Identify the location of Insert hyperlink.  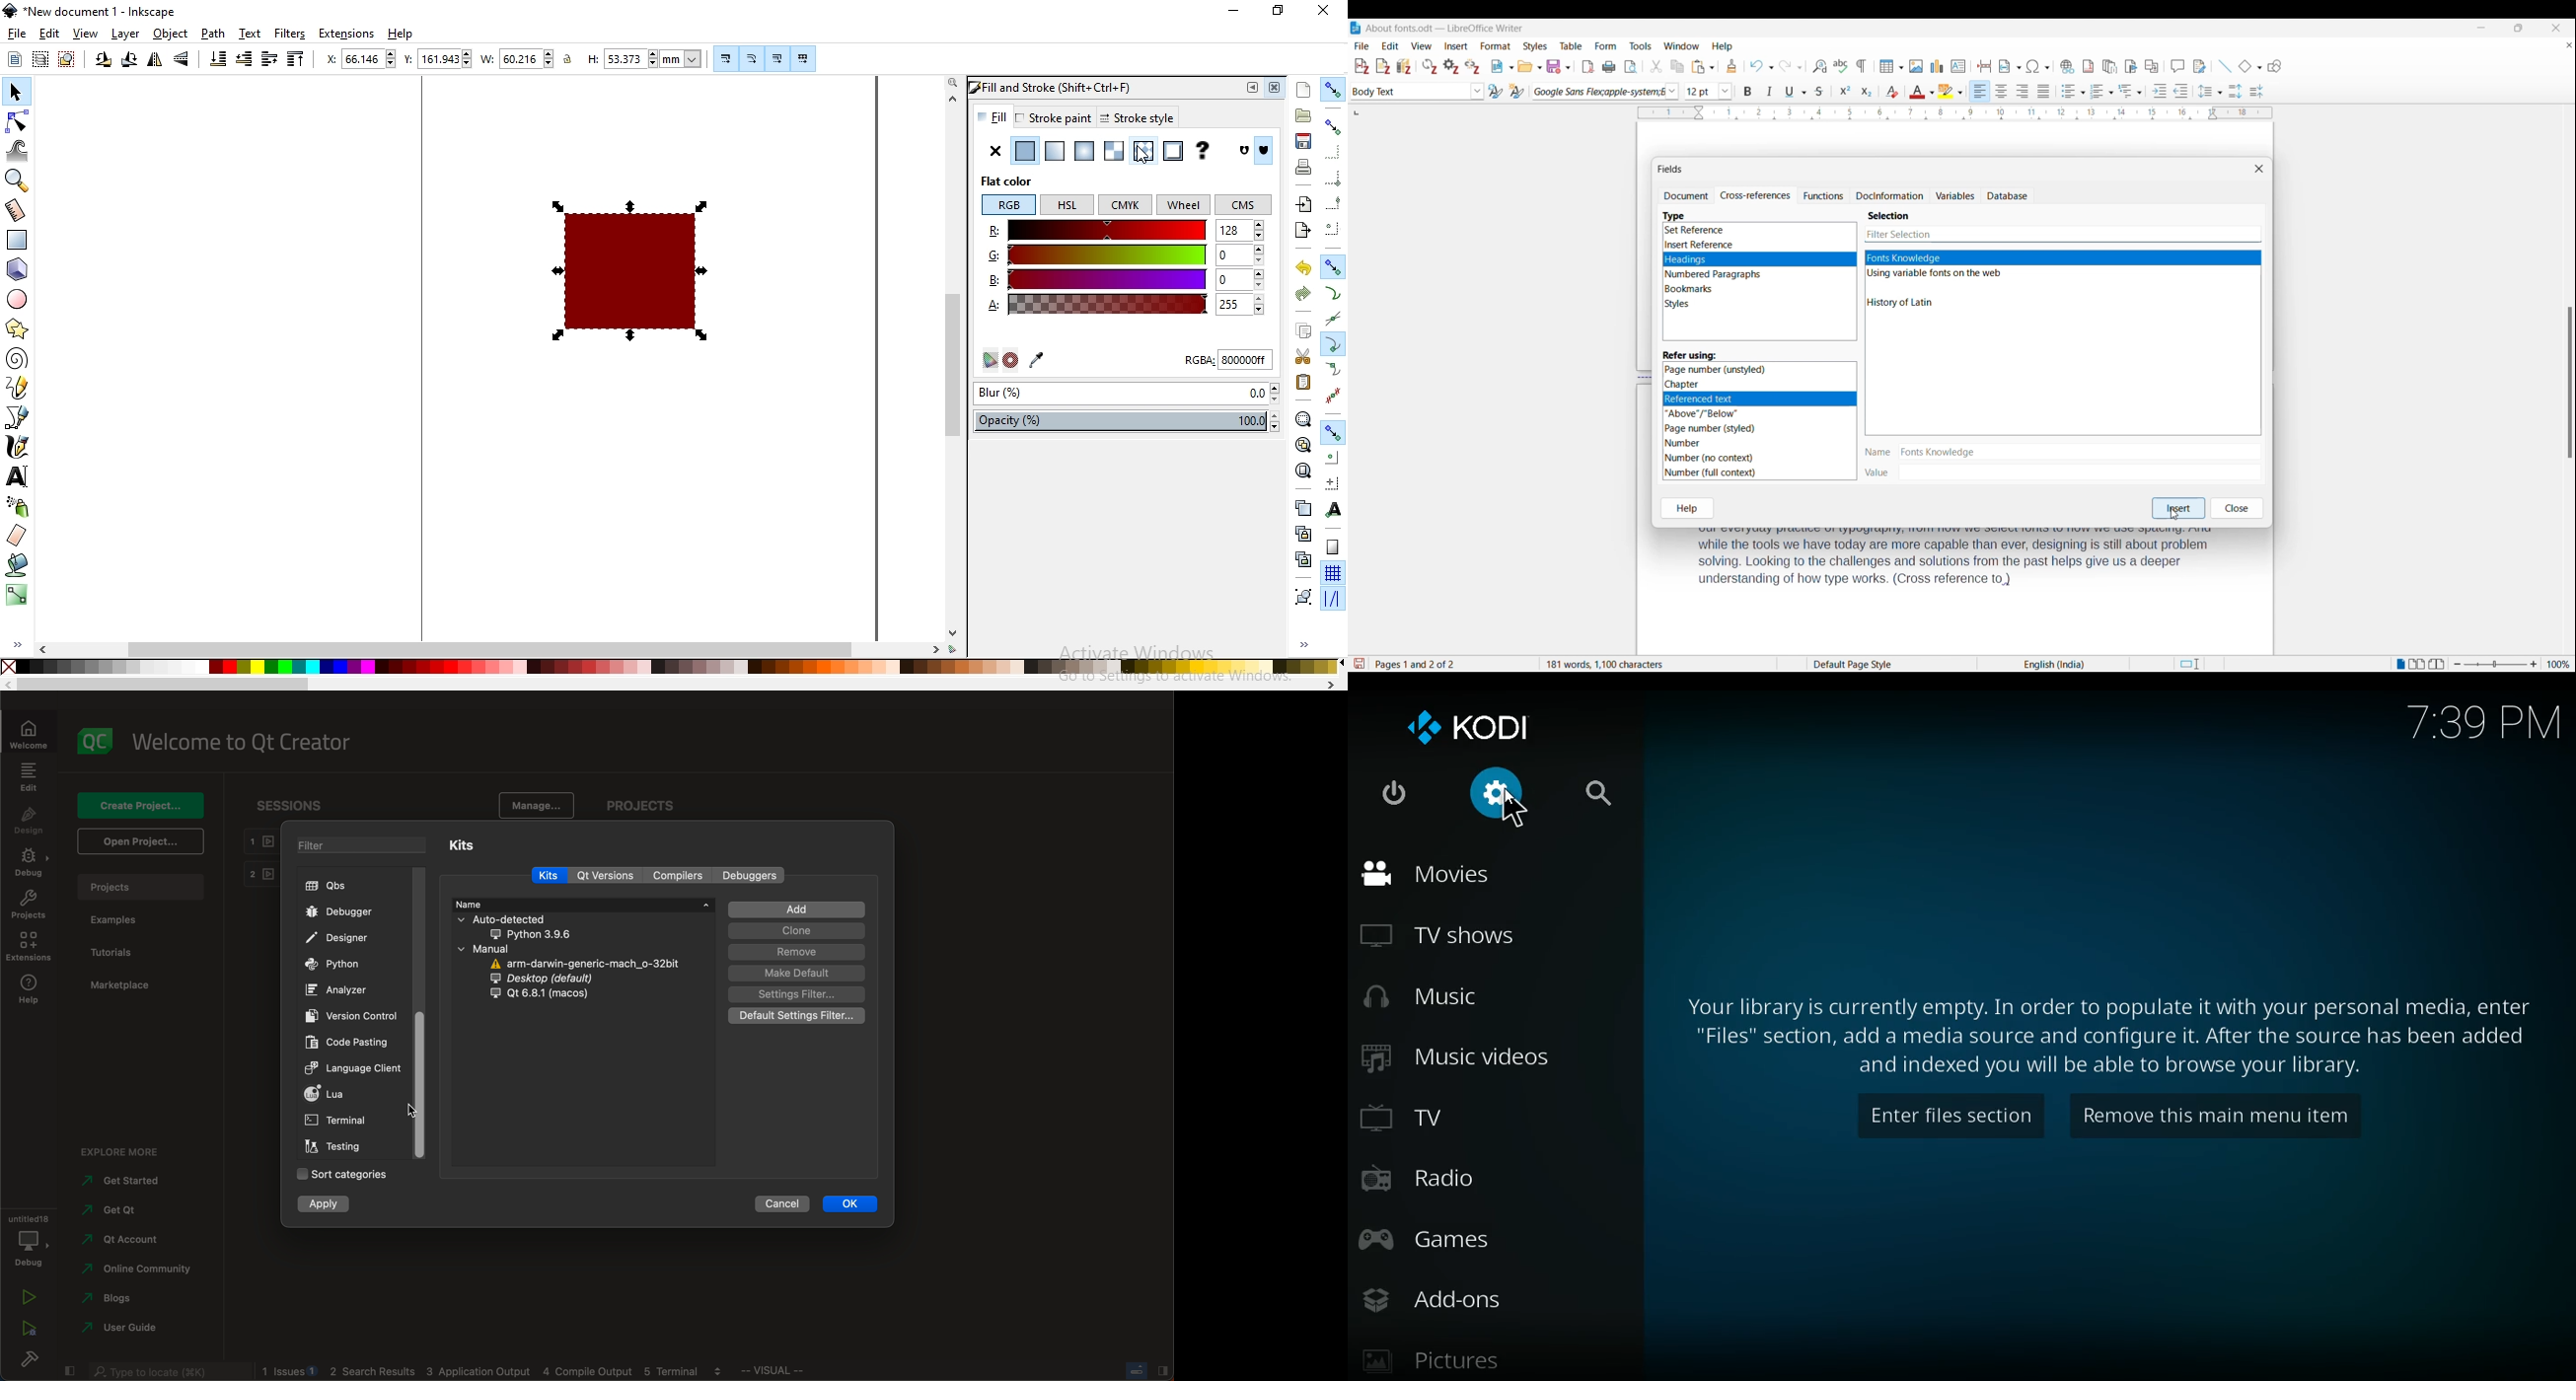
(2067, 66).